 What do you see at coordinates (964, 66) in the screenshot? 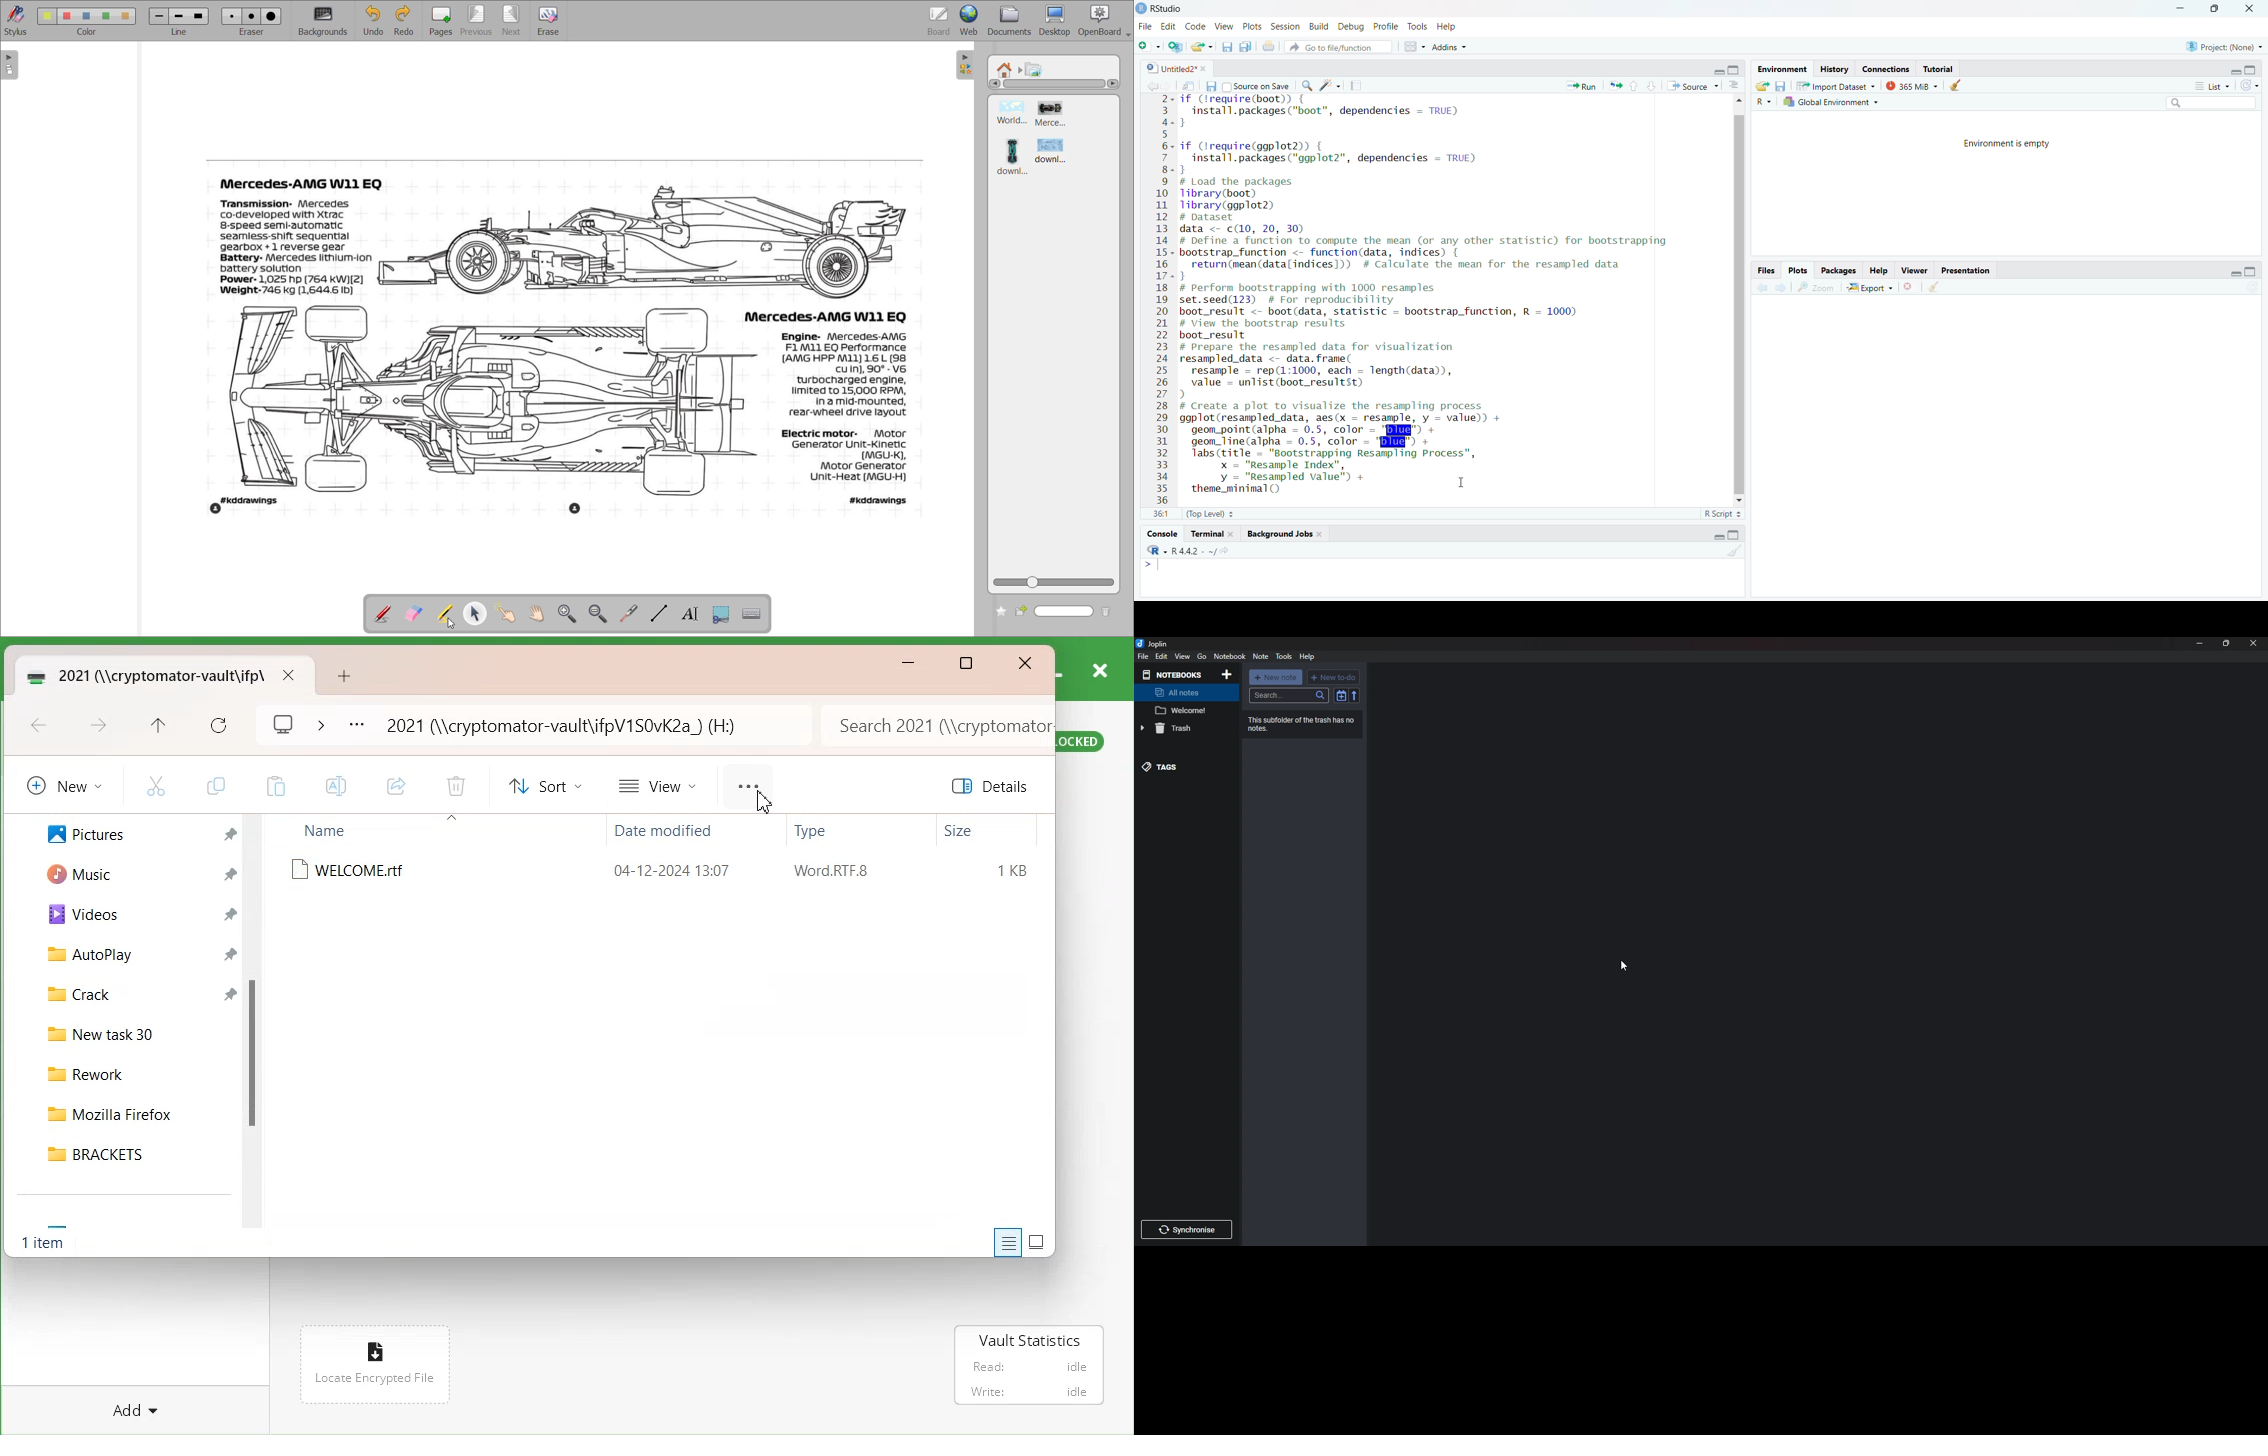
I see `collapse` at bounding box center [964, 66].